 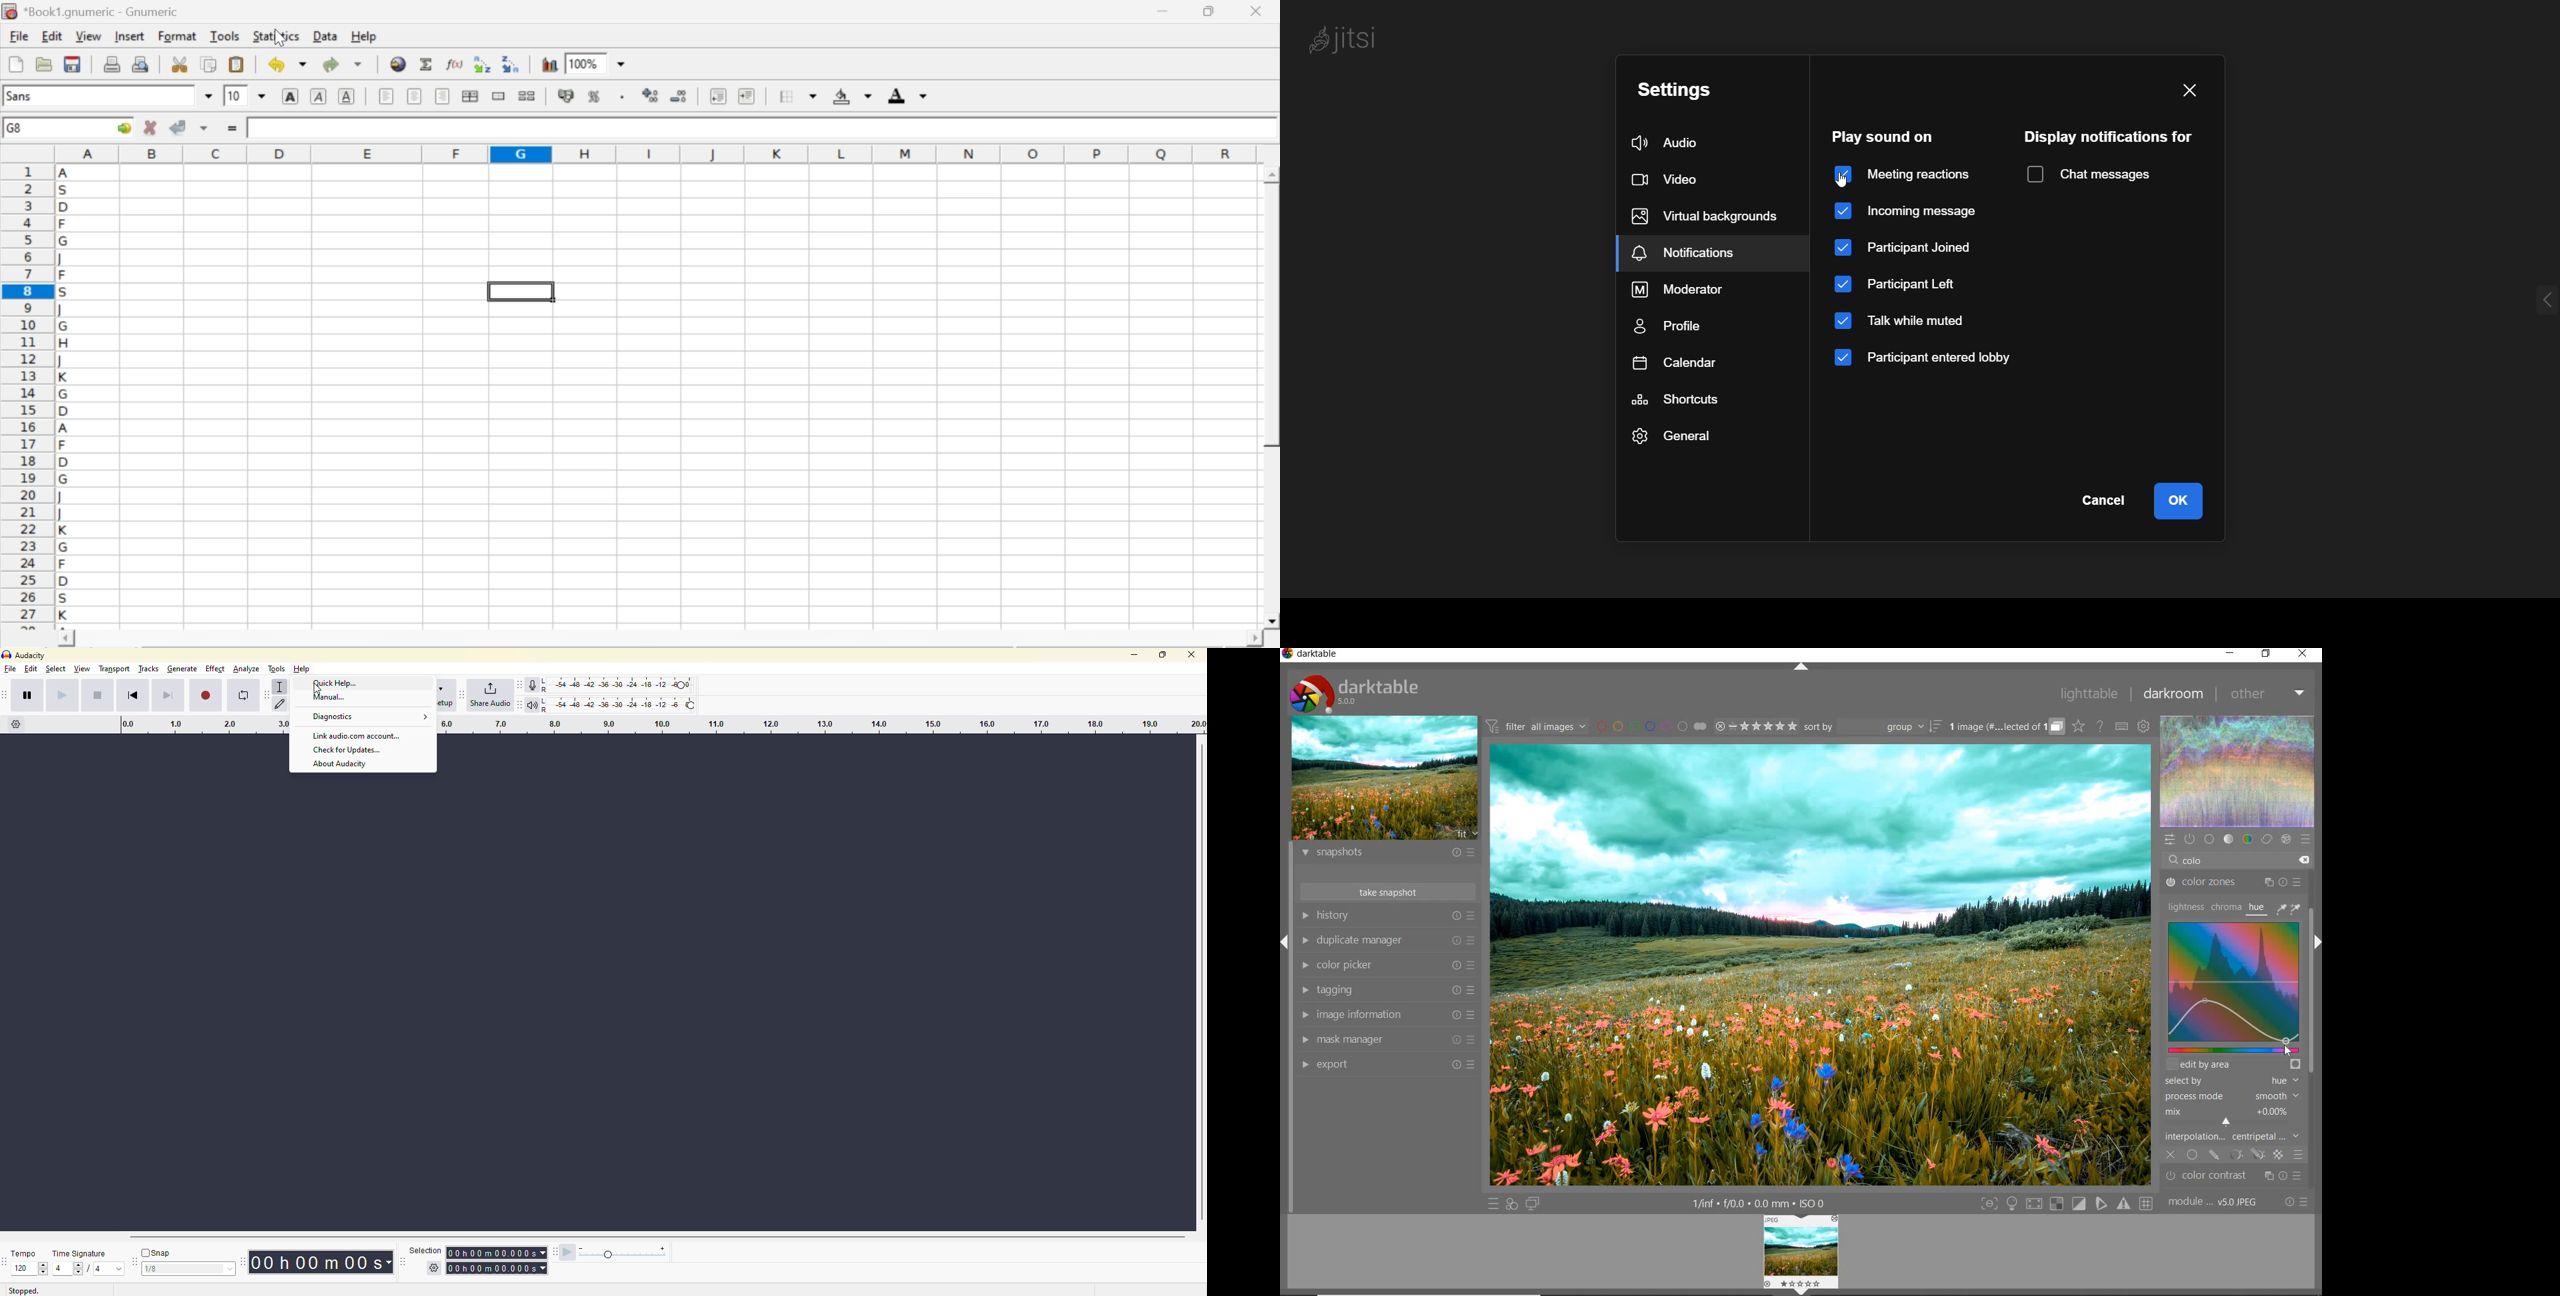 I want to click on show only active modules, so click(x=2189, y=838).